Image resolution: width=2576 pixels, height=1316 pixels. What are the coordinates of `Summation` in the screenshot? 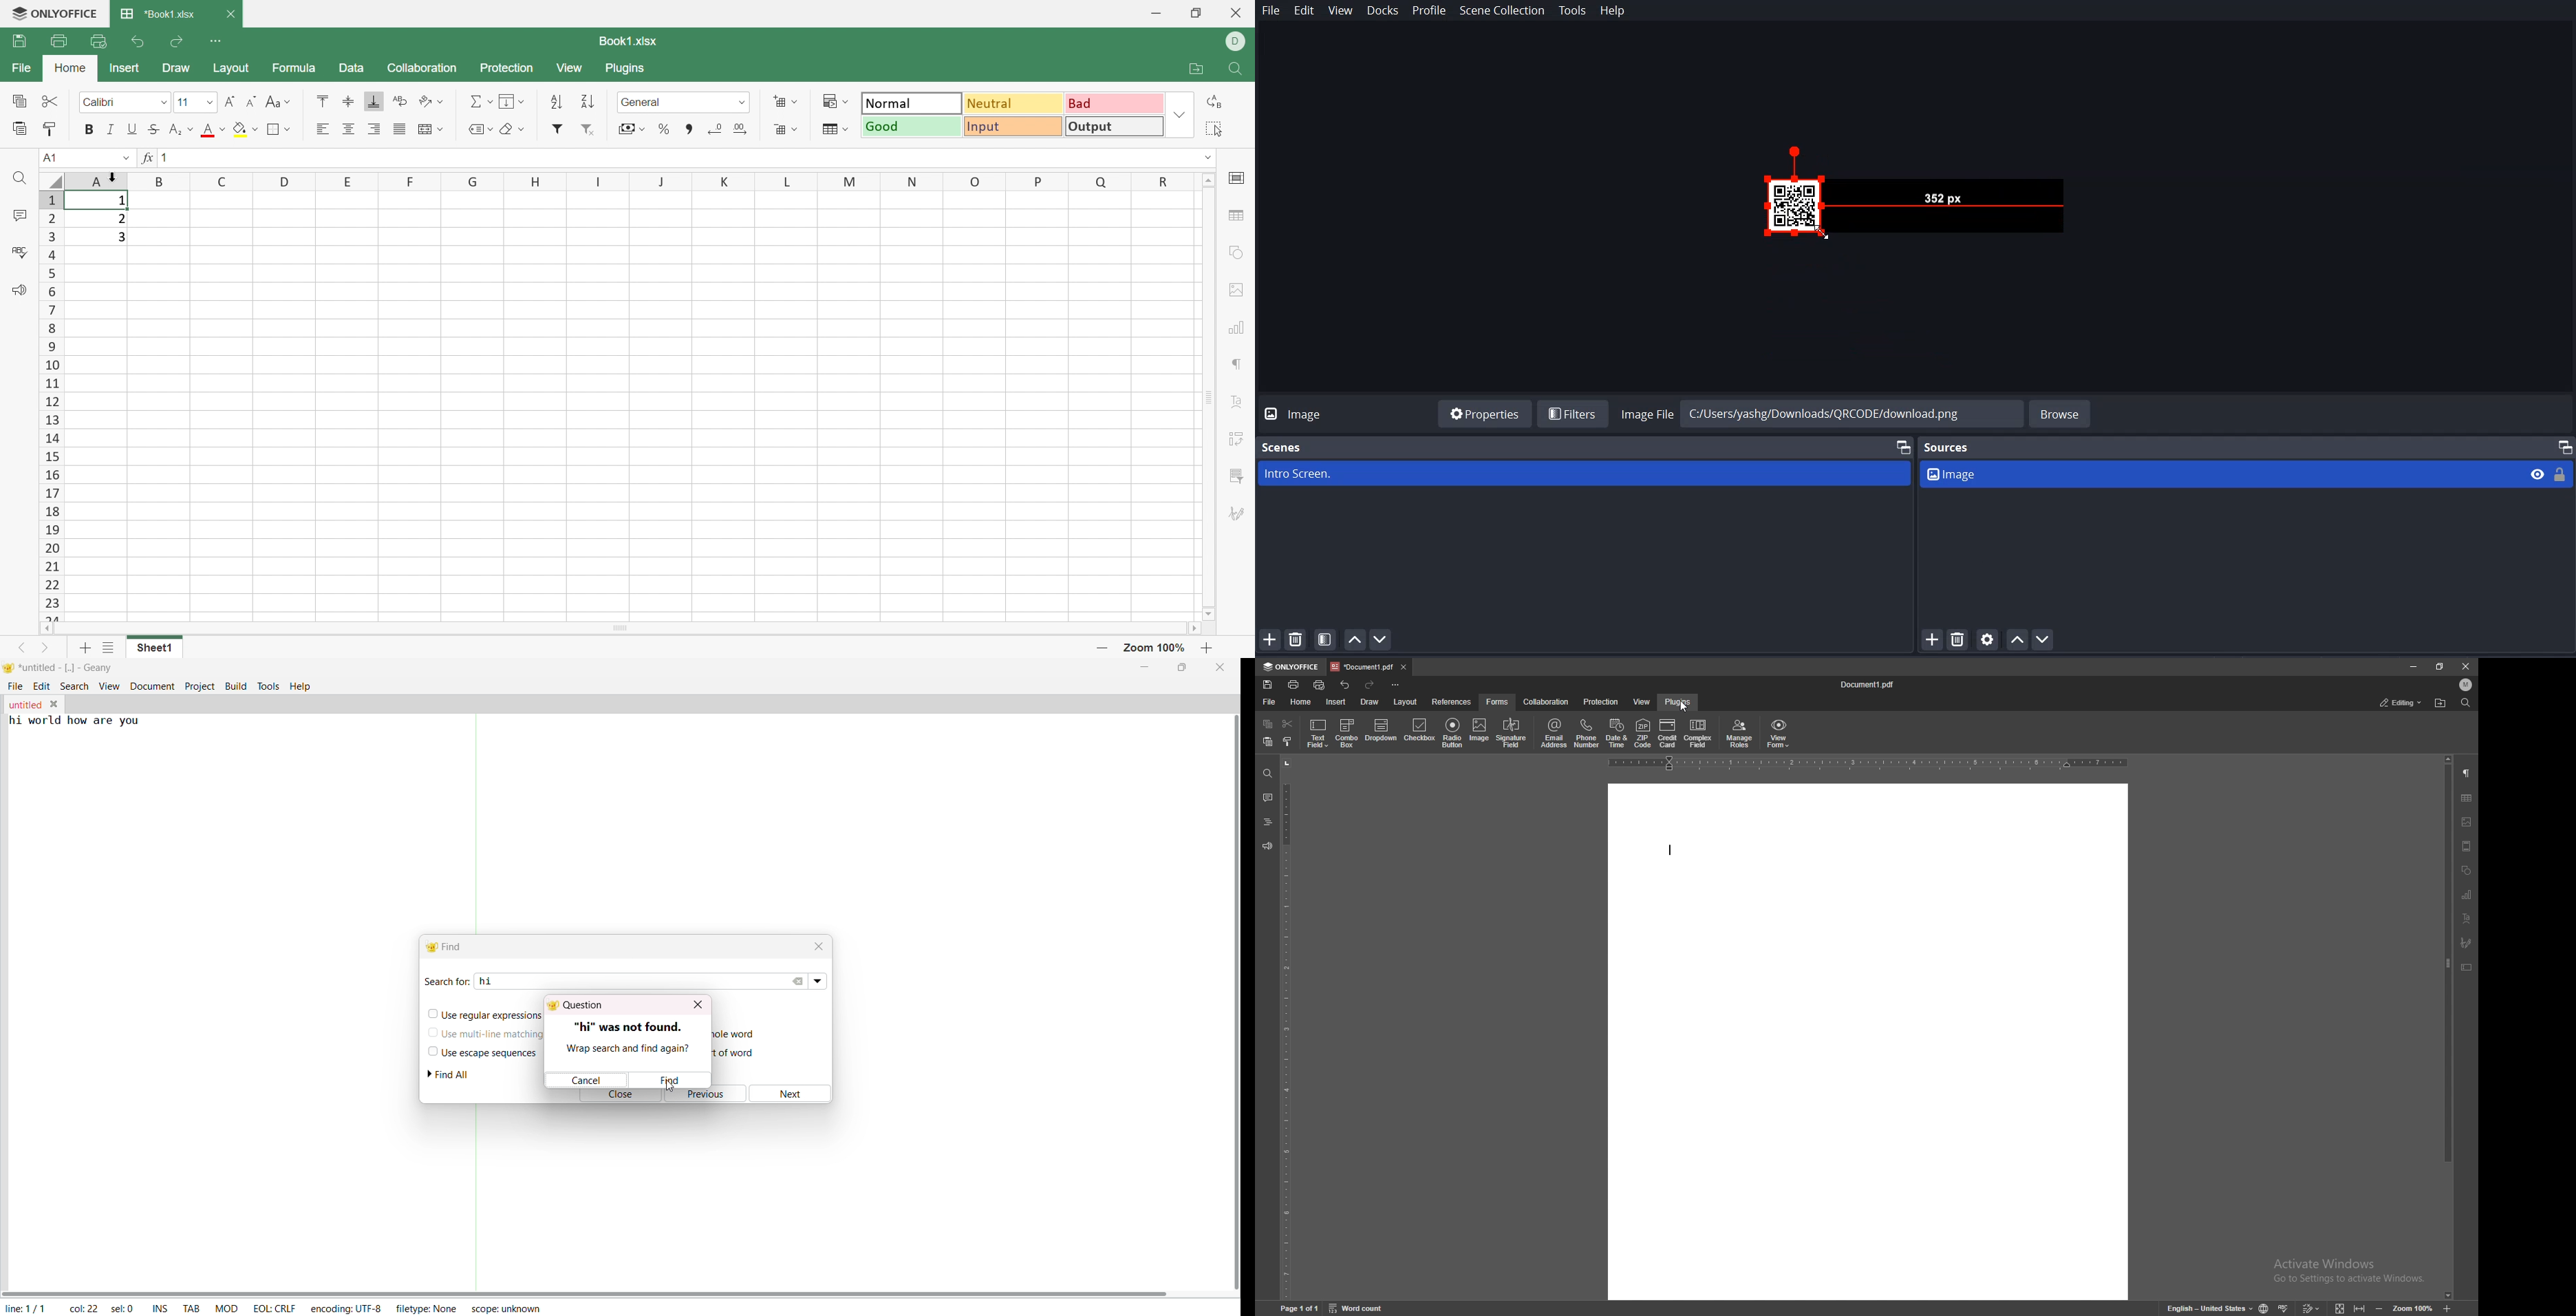 It's located at (481, 102).